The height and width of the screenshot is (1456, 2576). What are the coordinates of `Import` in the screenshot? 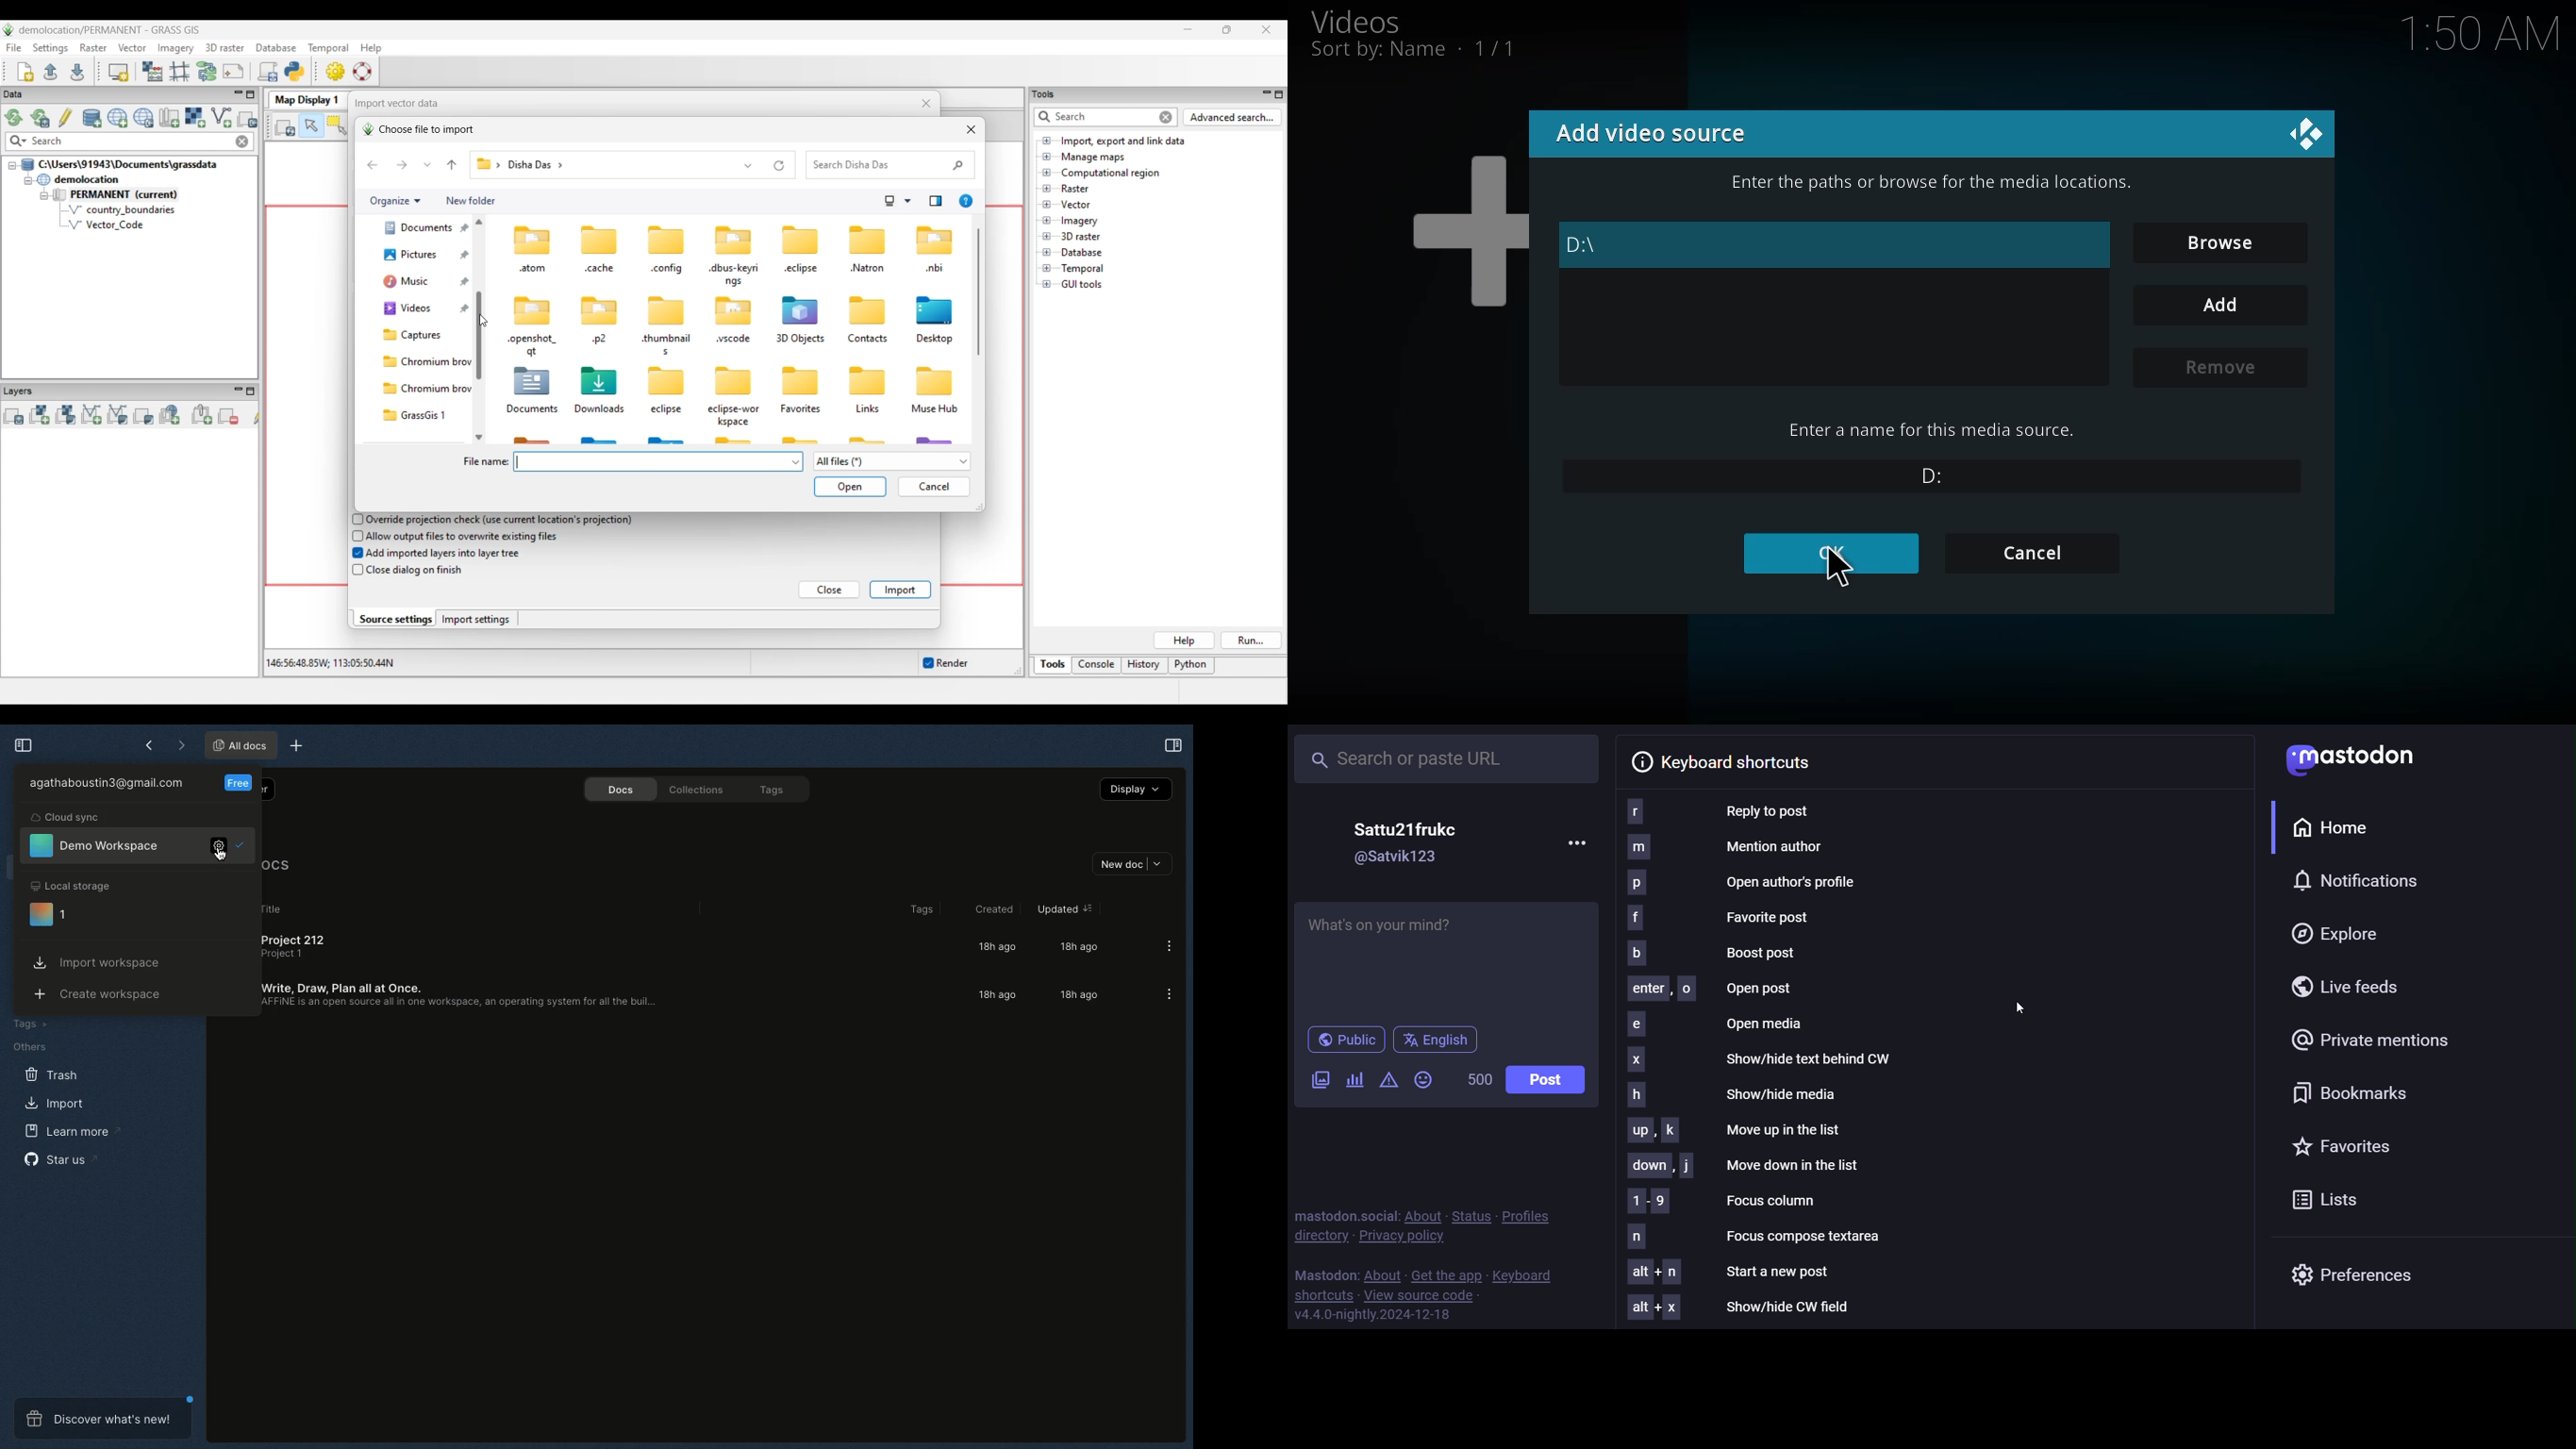 It's located at (56, 1104).